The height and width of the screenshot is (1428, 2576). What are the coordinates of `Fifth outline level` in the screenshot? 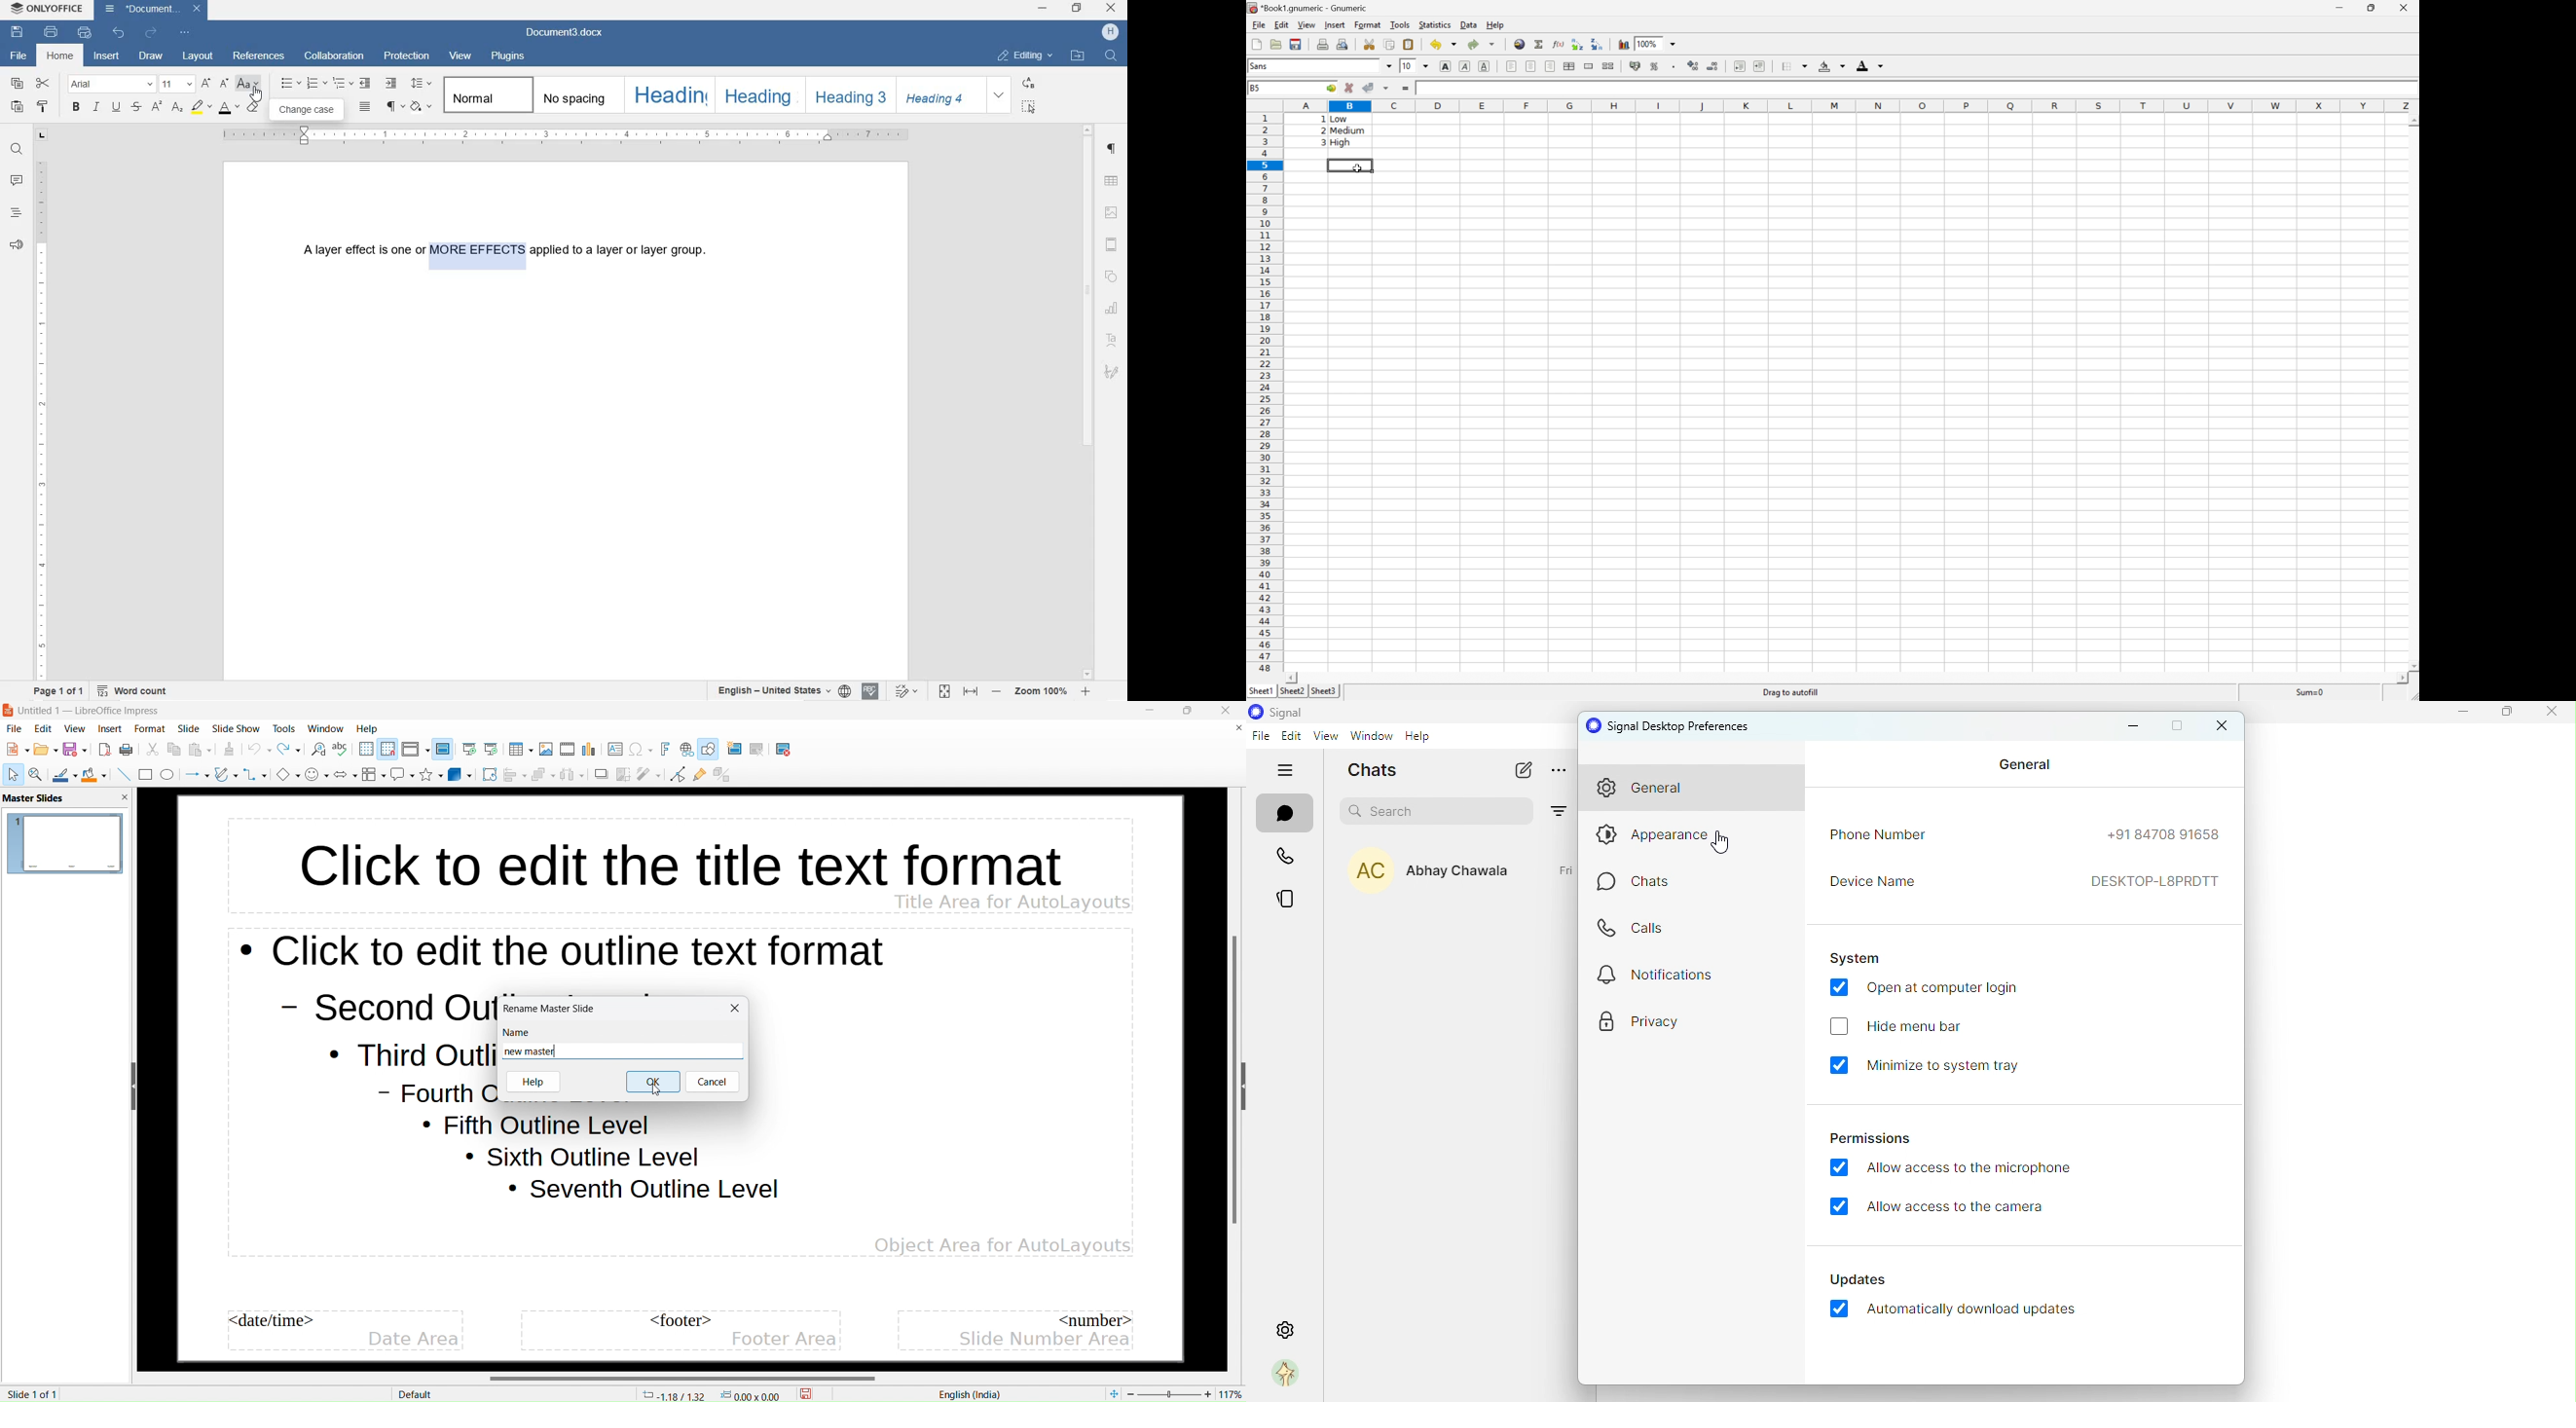 It's located at (540, 1125).